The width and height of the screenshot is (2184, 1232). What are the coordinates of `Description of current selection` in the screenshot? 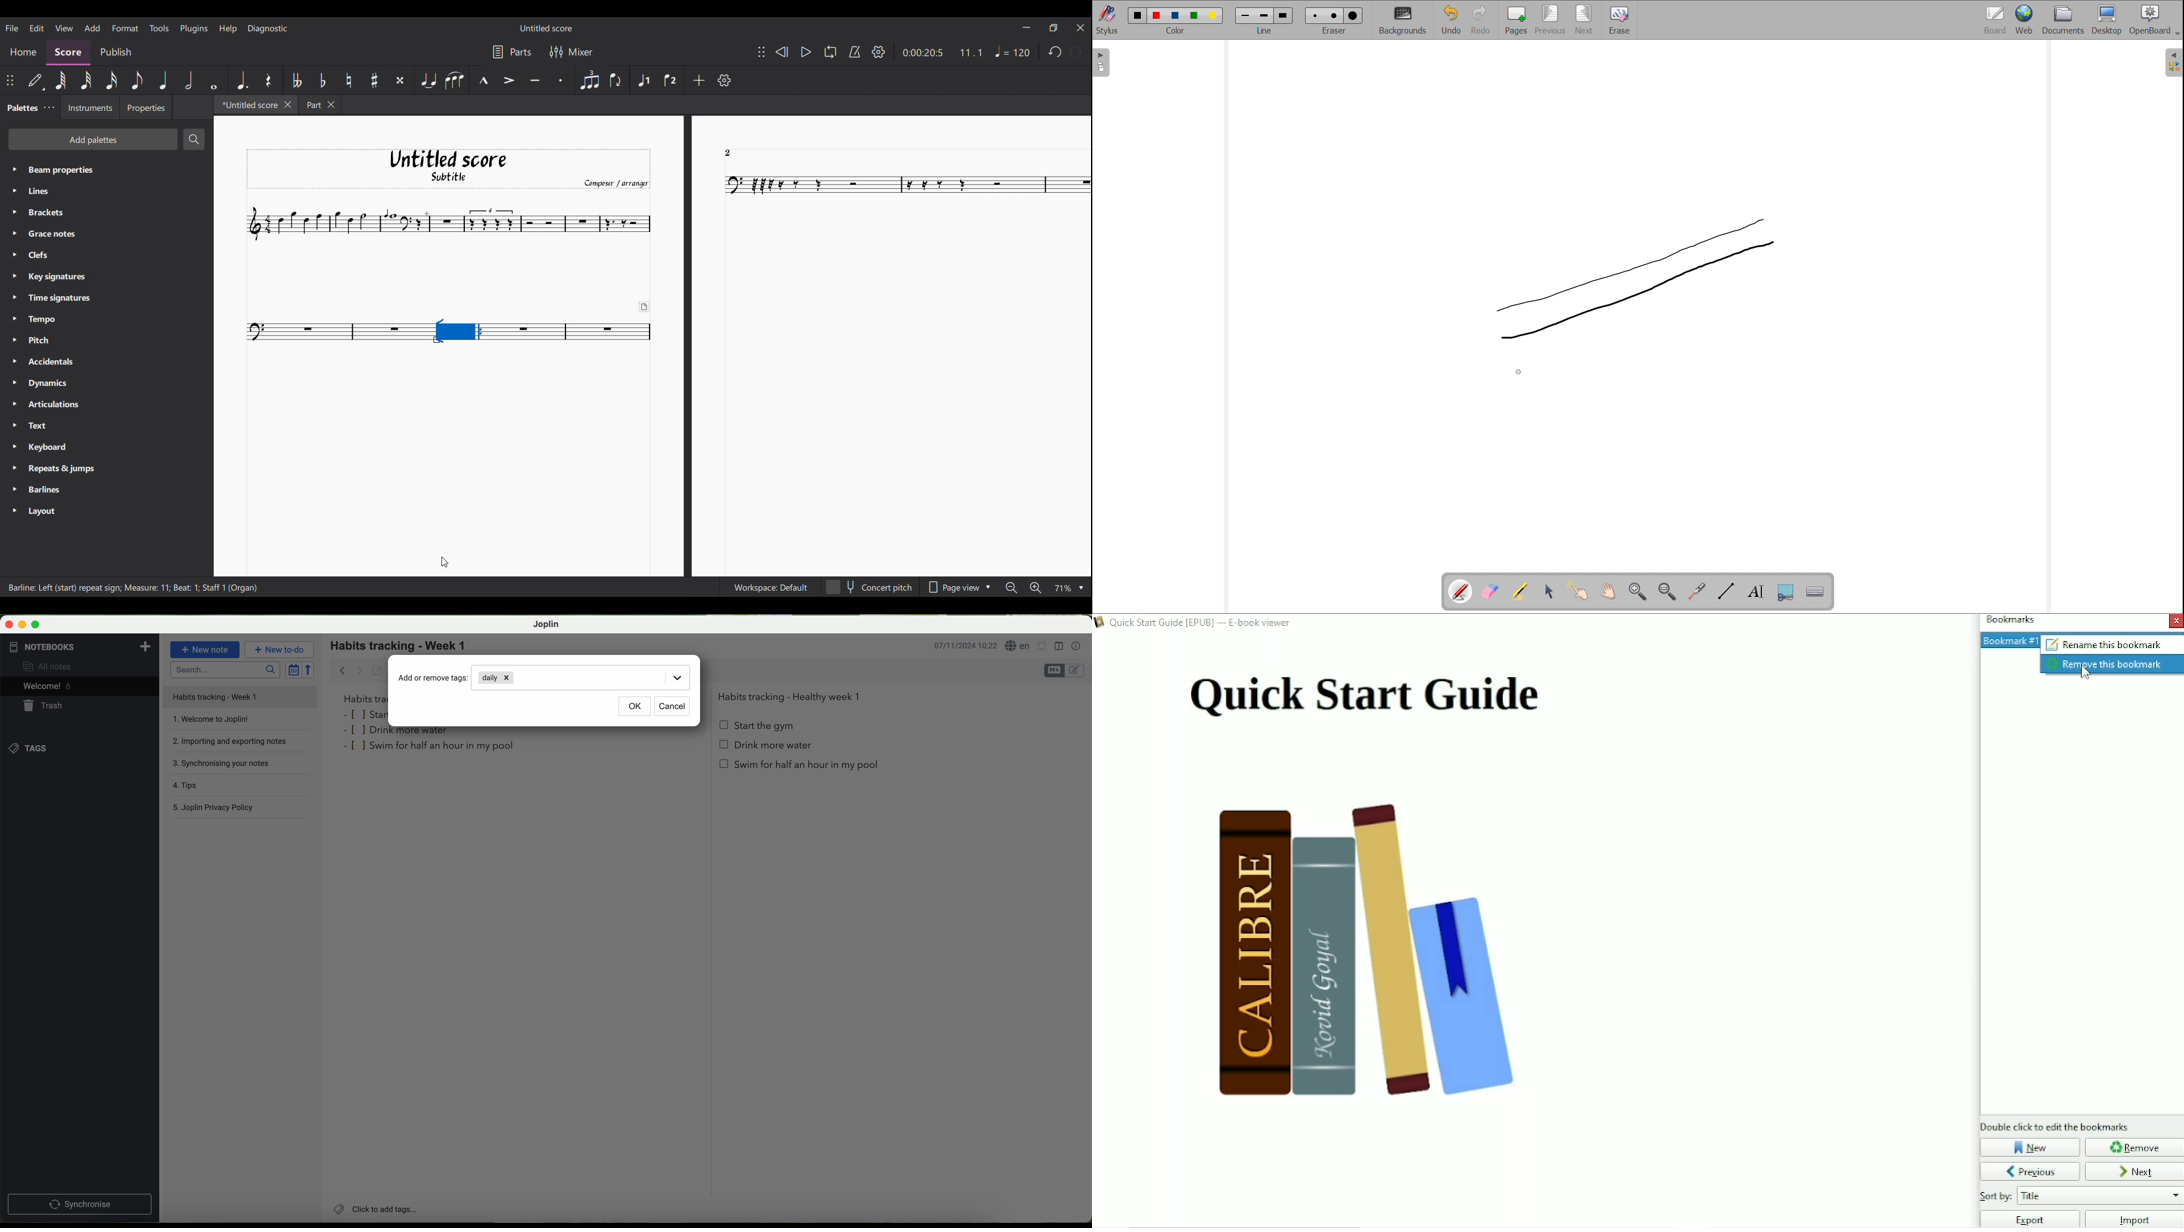 It's located at (134, 587).